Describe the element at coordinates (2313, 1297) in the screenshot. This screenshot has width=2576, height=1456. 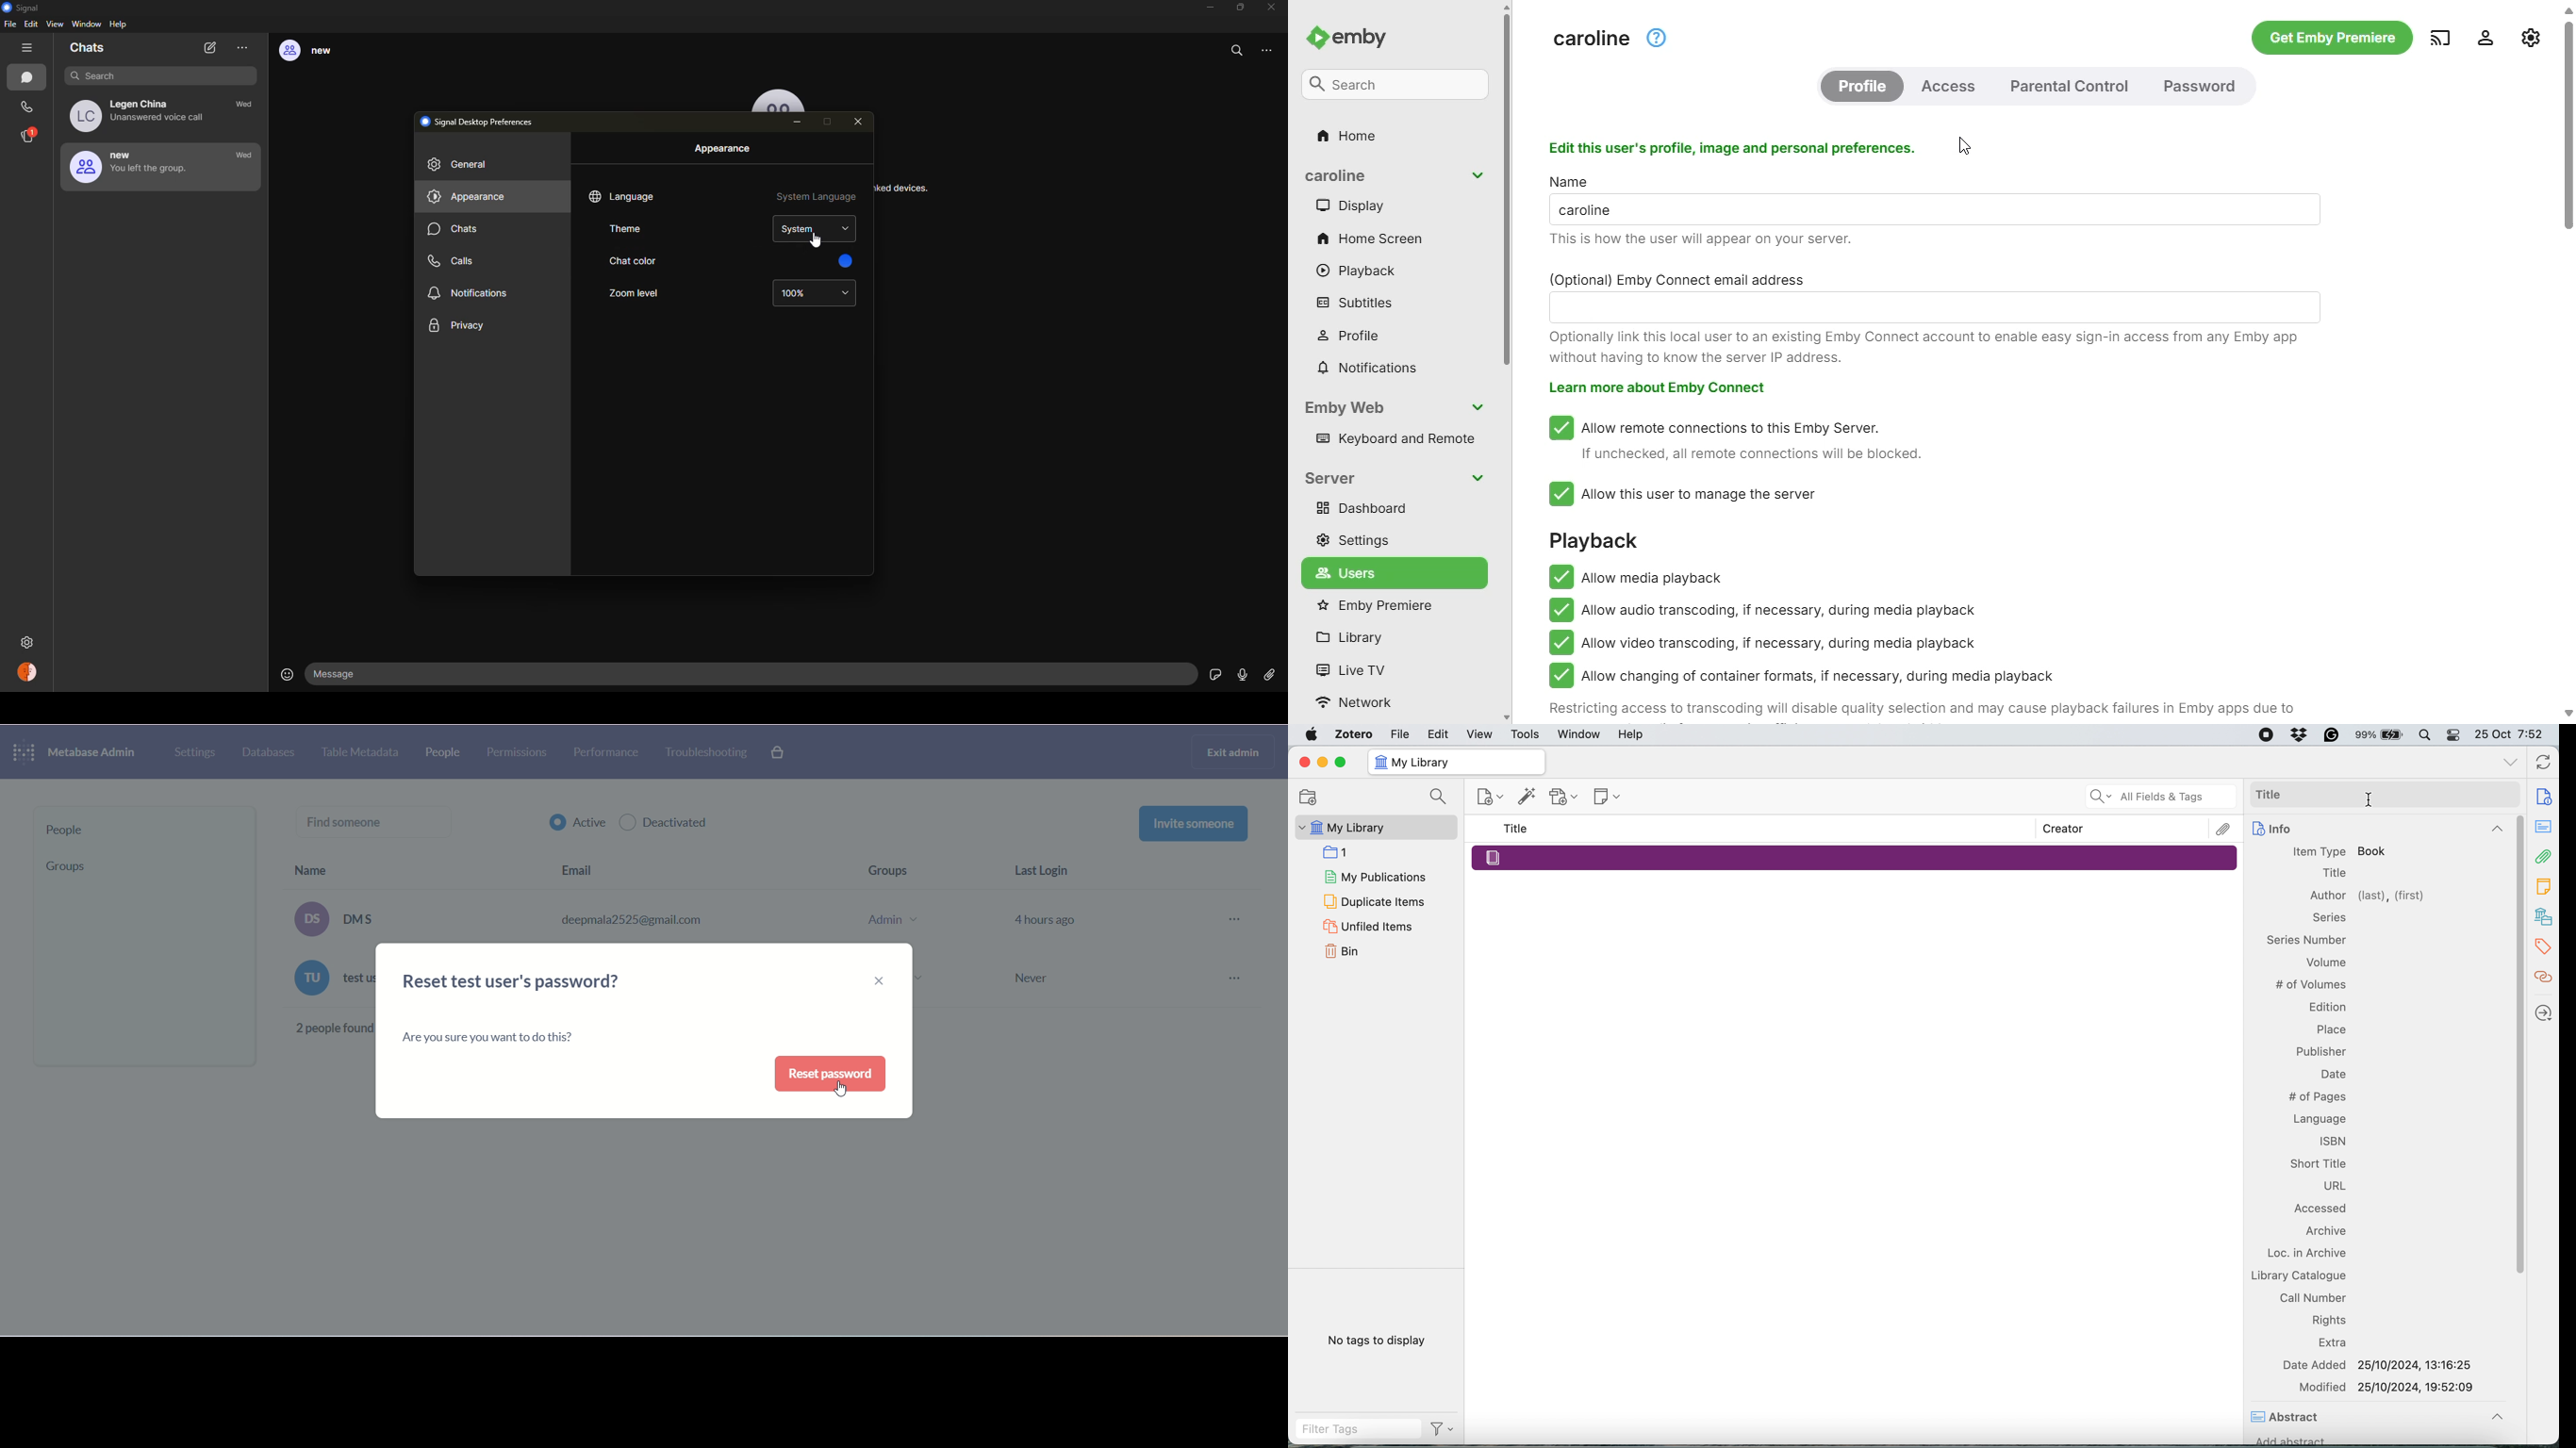
I see `Call Number ` at that location.